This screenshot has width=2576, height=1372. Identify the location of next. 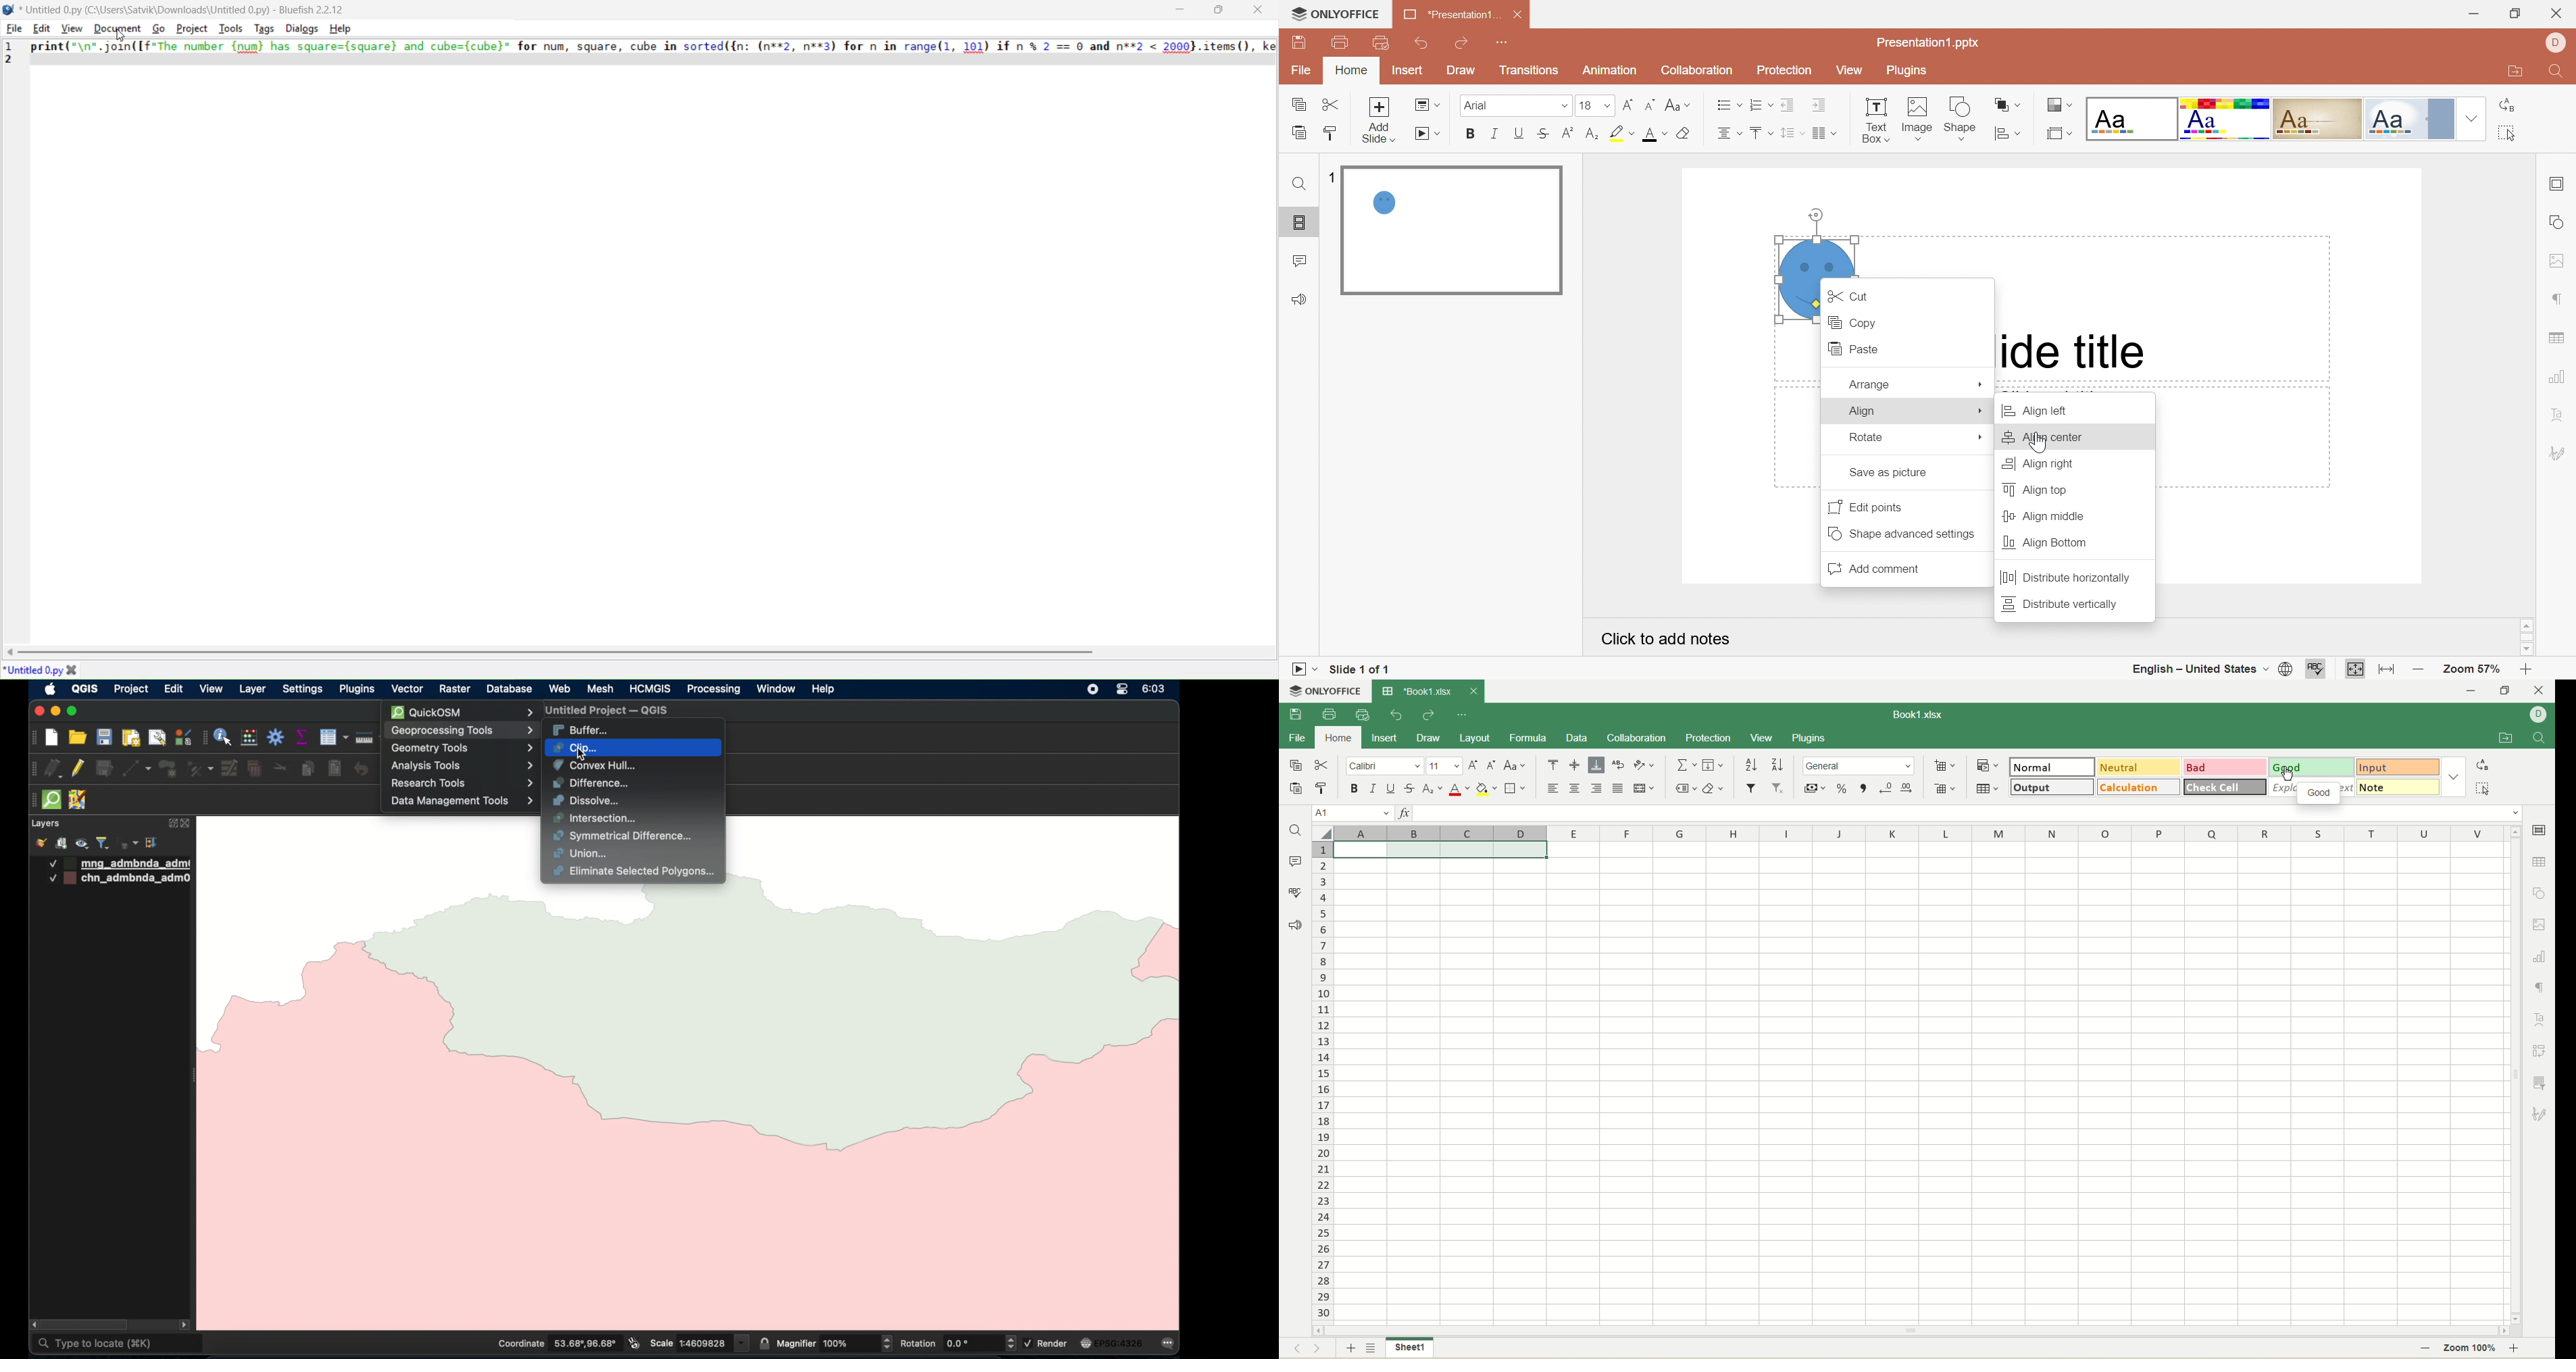
(1323, 1350).